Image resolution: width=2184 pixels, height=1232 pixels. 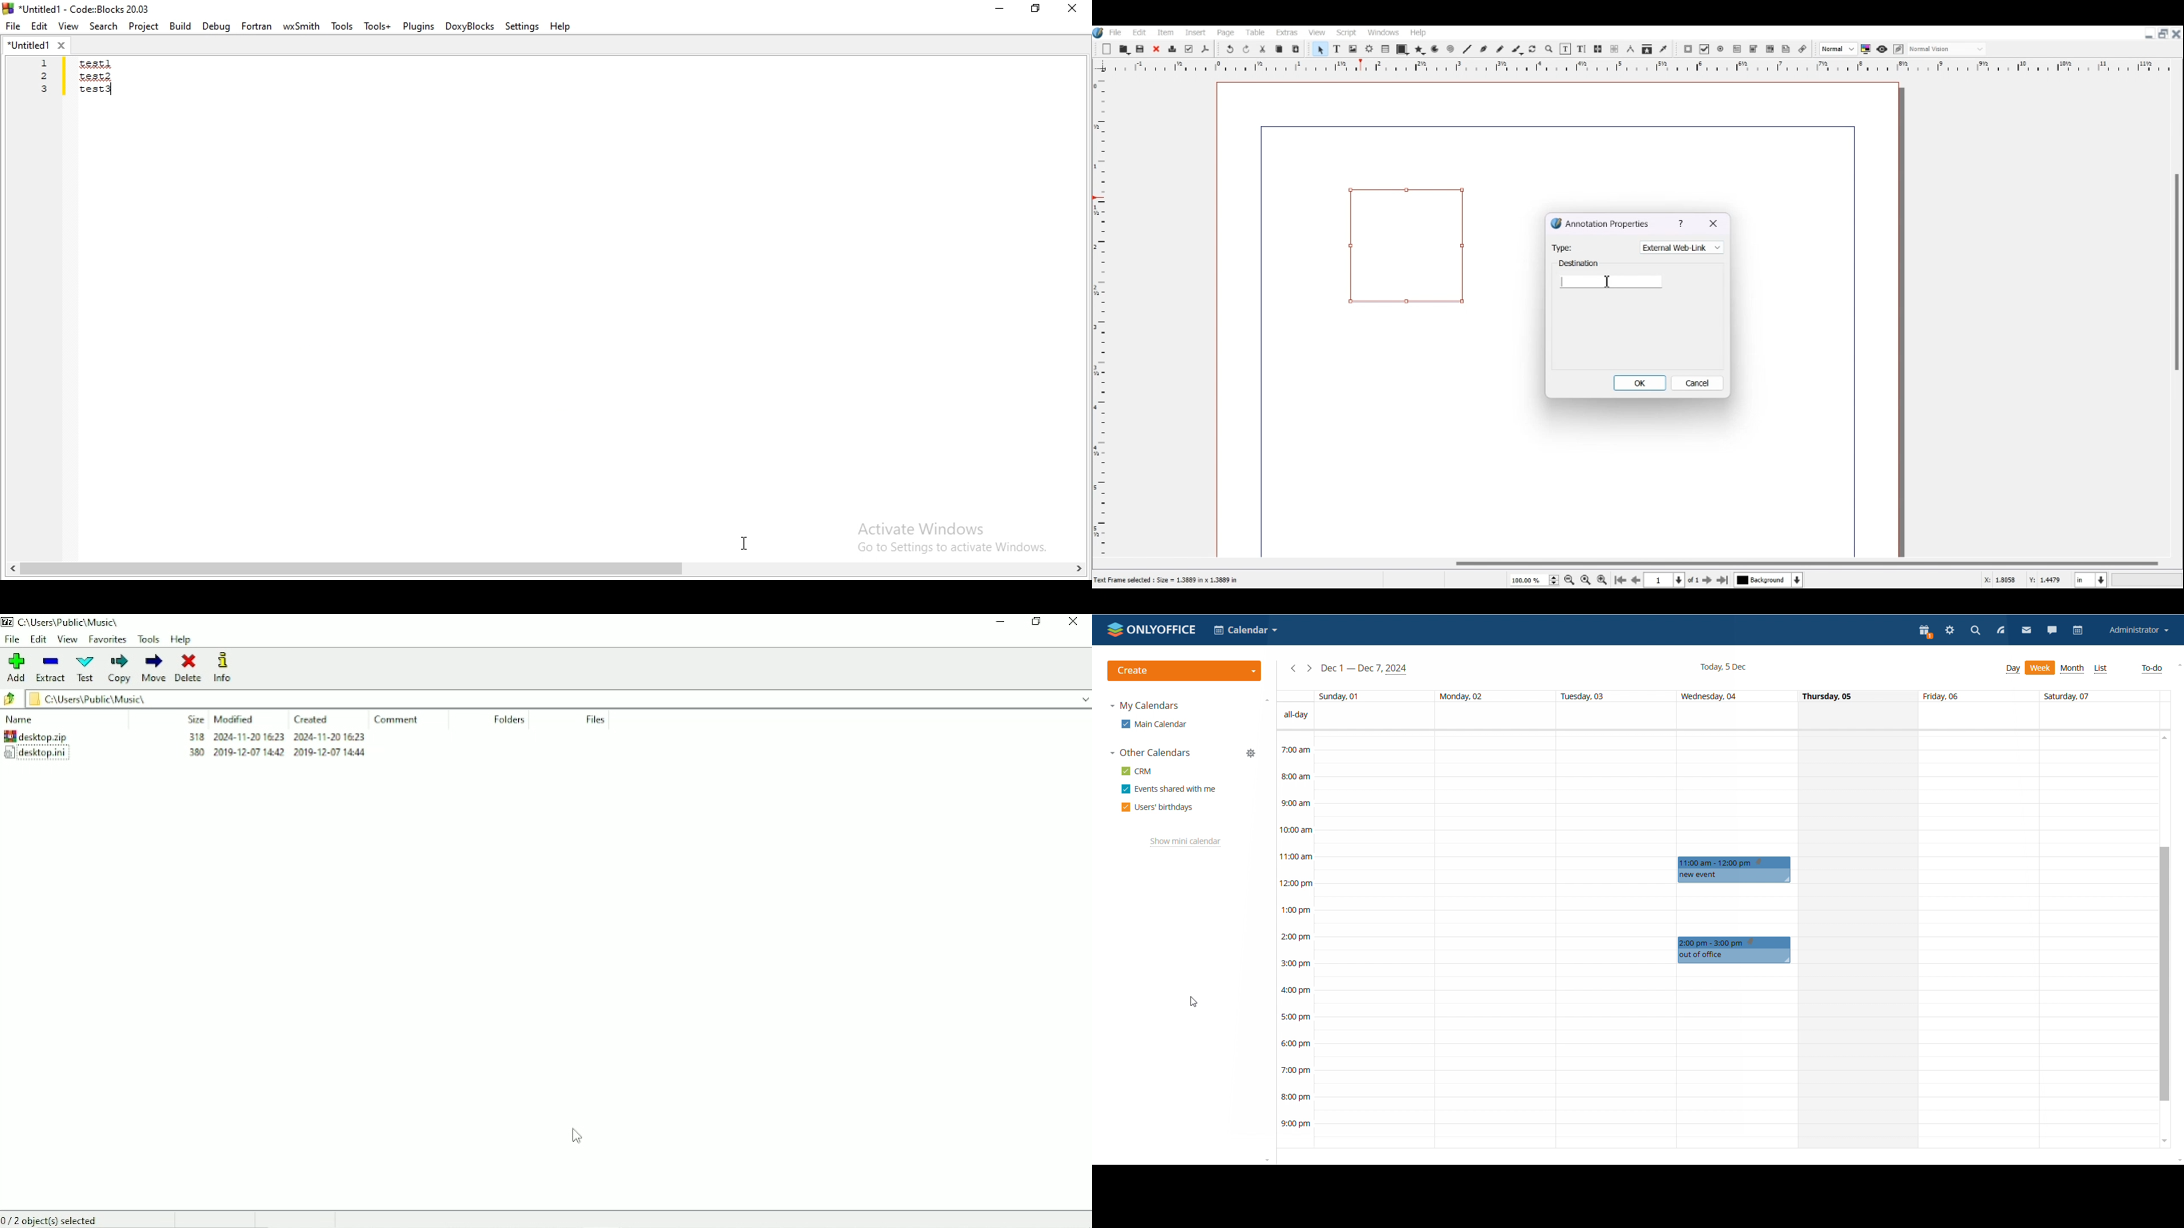 I want to click on Created, so click(x=314, y=719).